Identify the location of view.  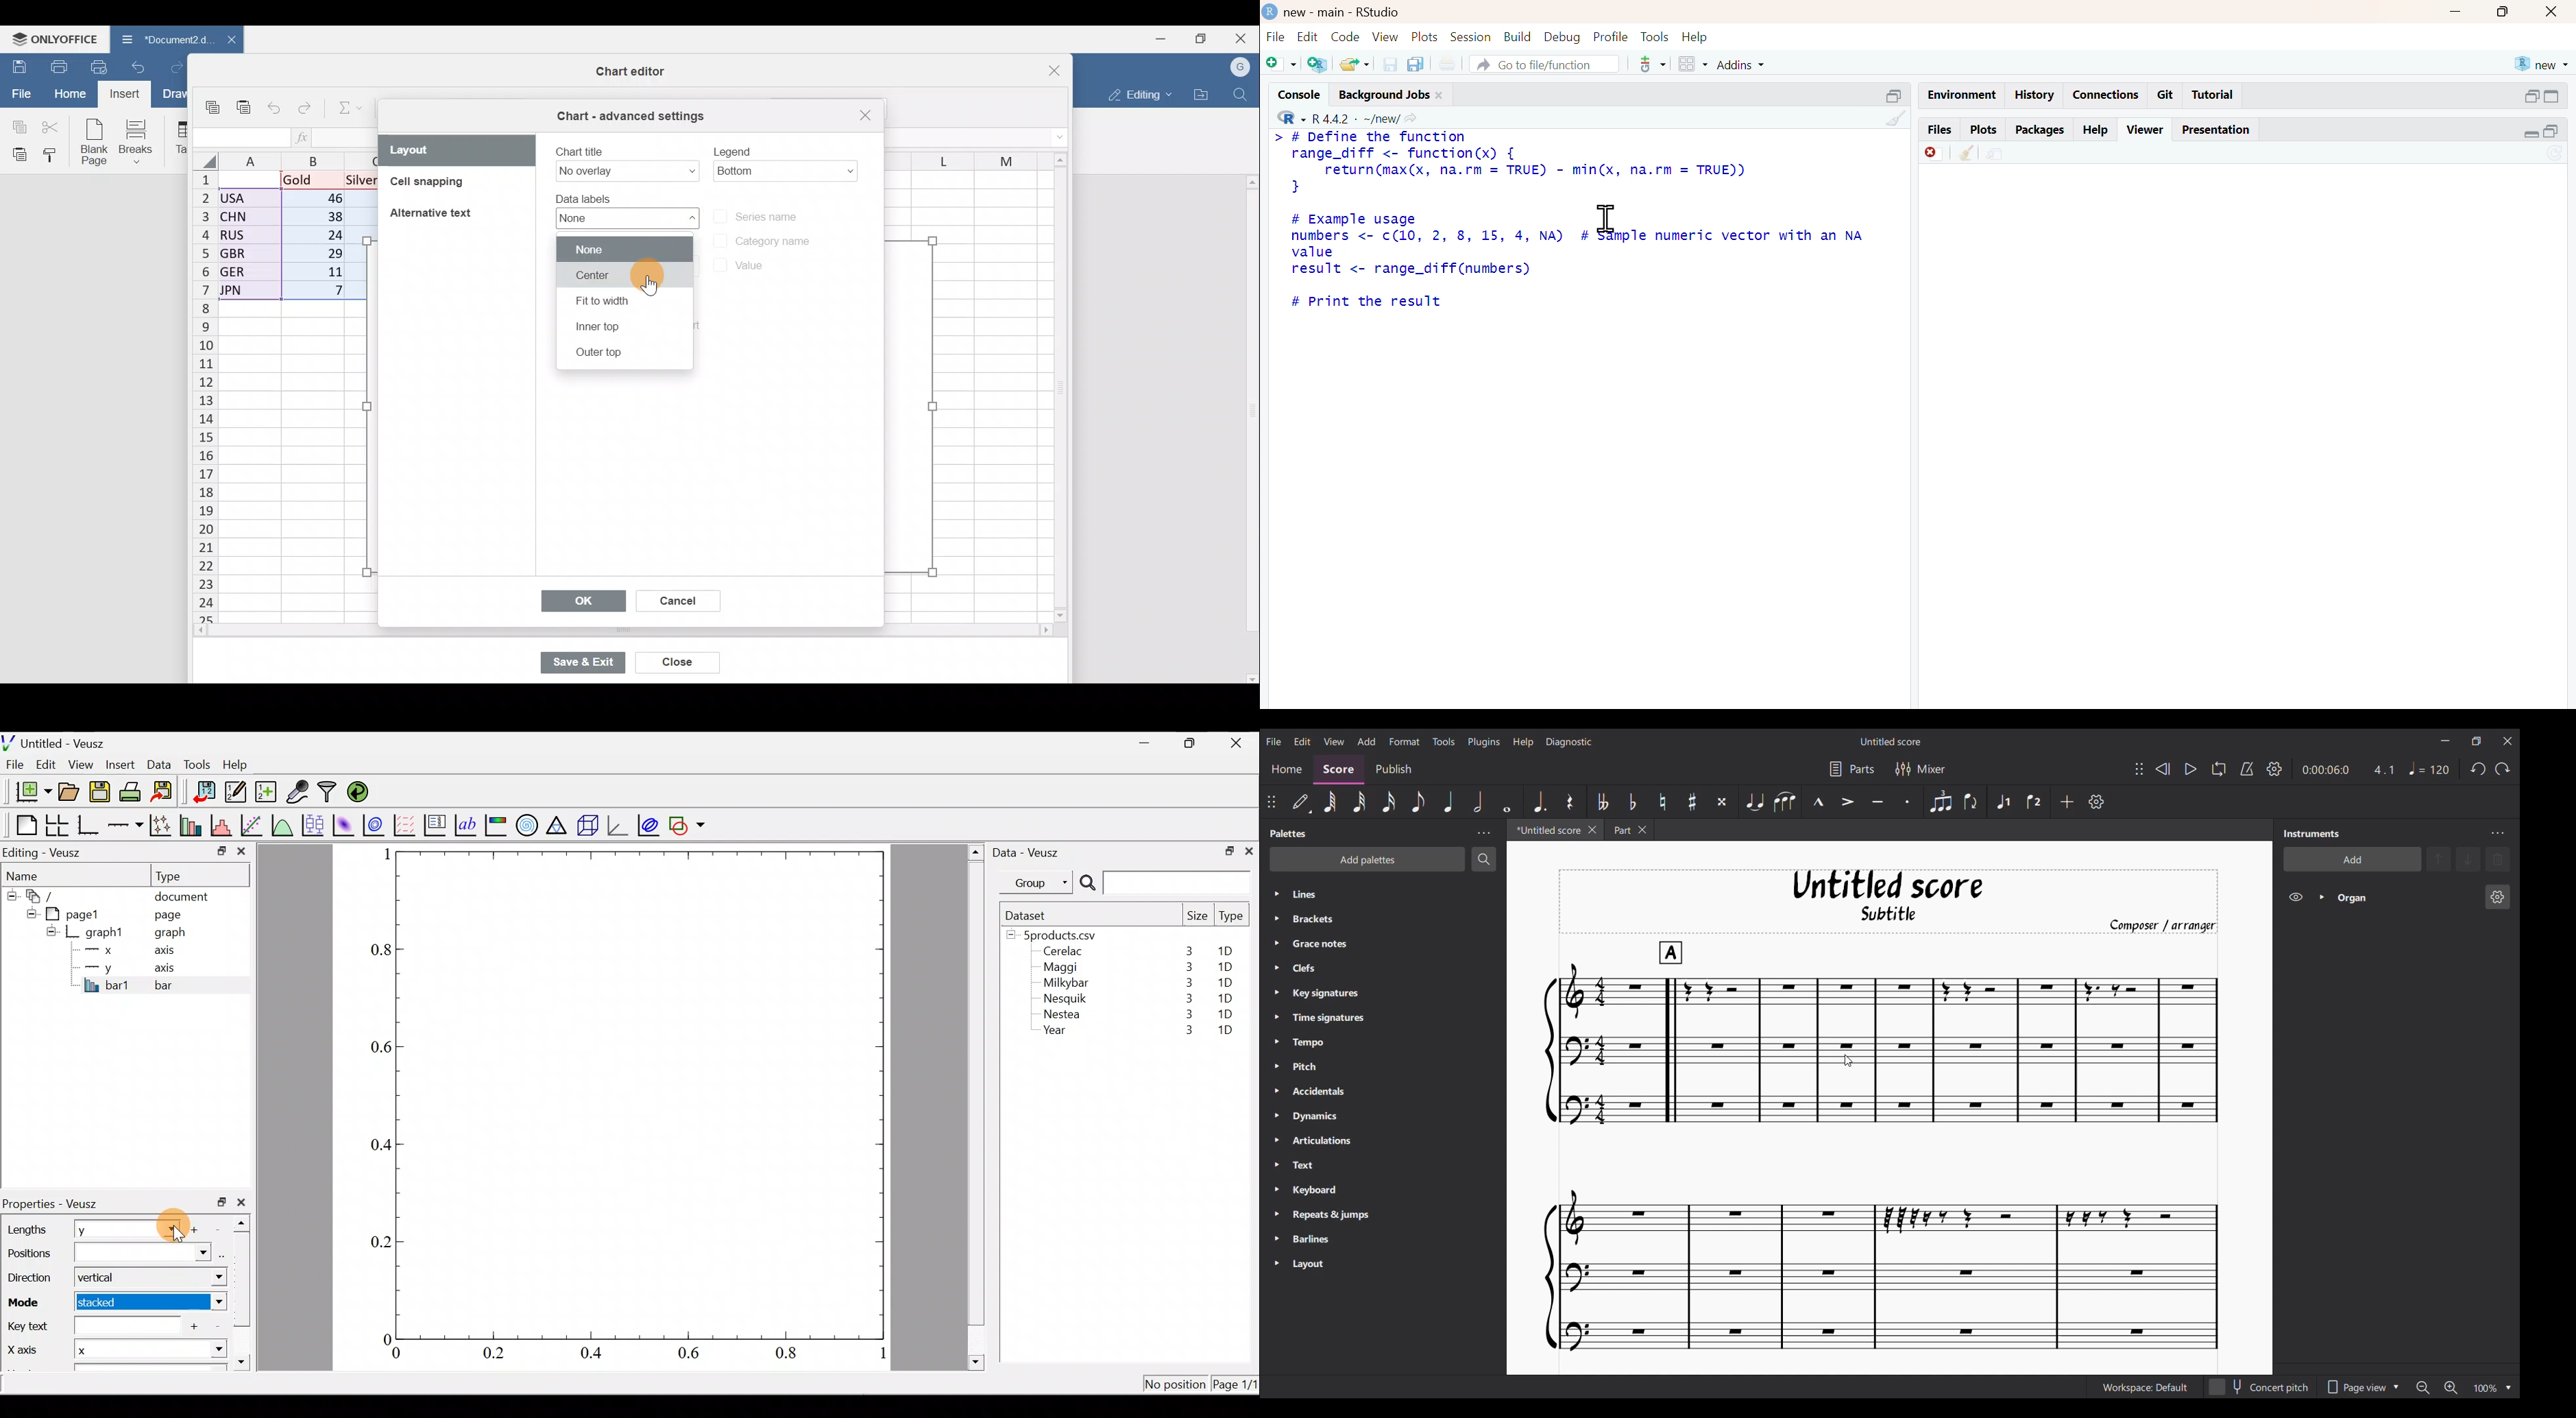
(1385, 37).